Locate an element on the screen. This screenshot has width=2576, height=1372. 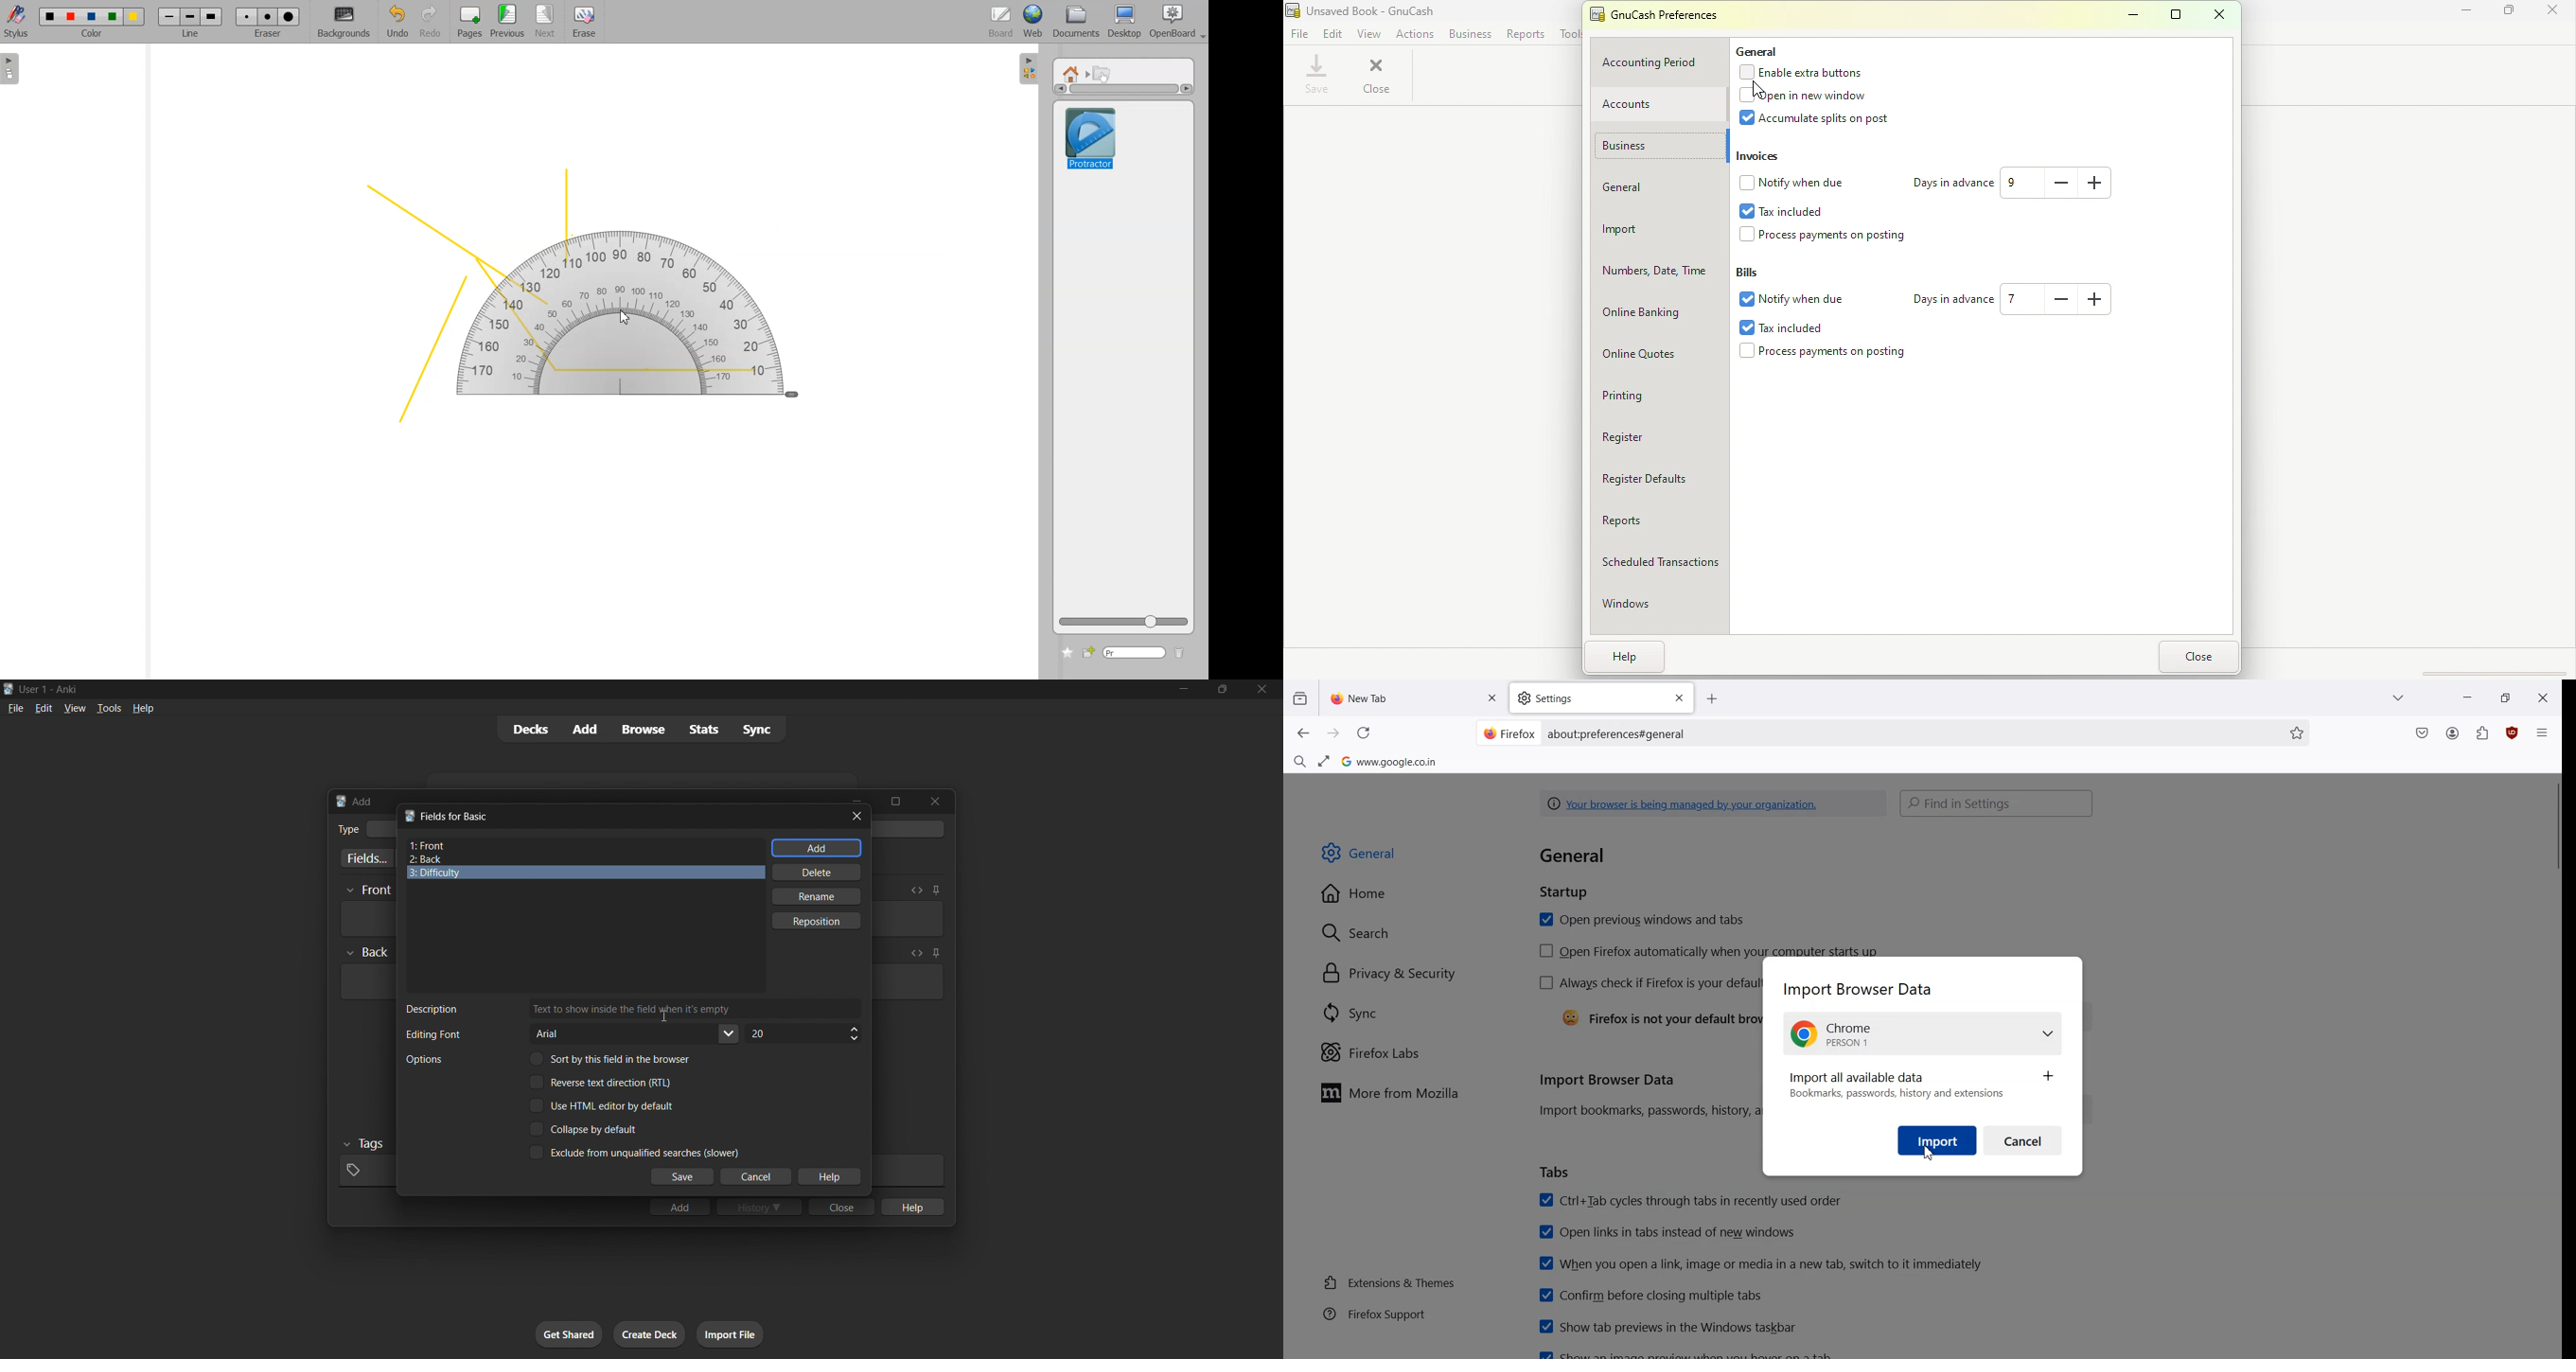
Actions is located at coordinates (1416, 32).